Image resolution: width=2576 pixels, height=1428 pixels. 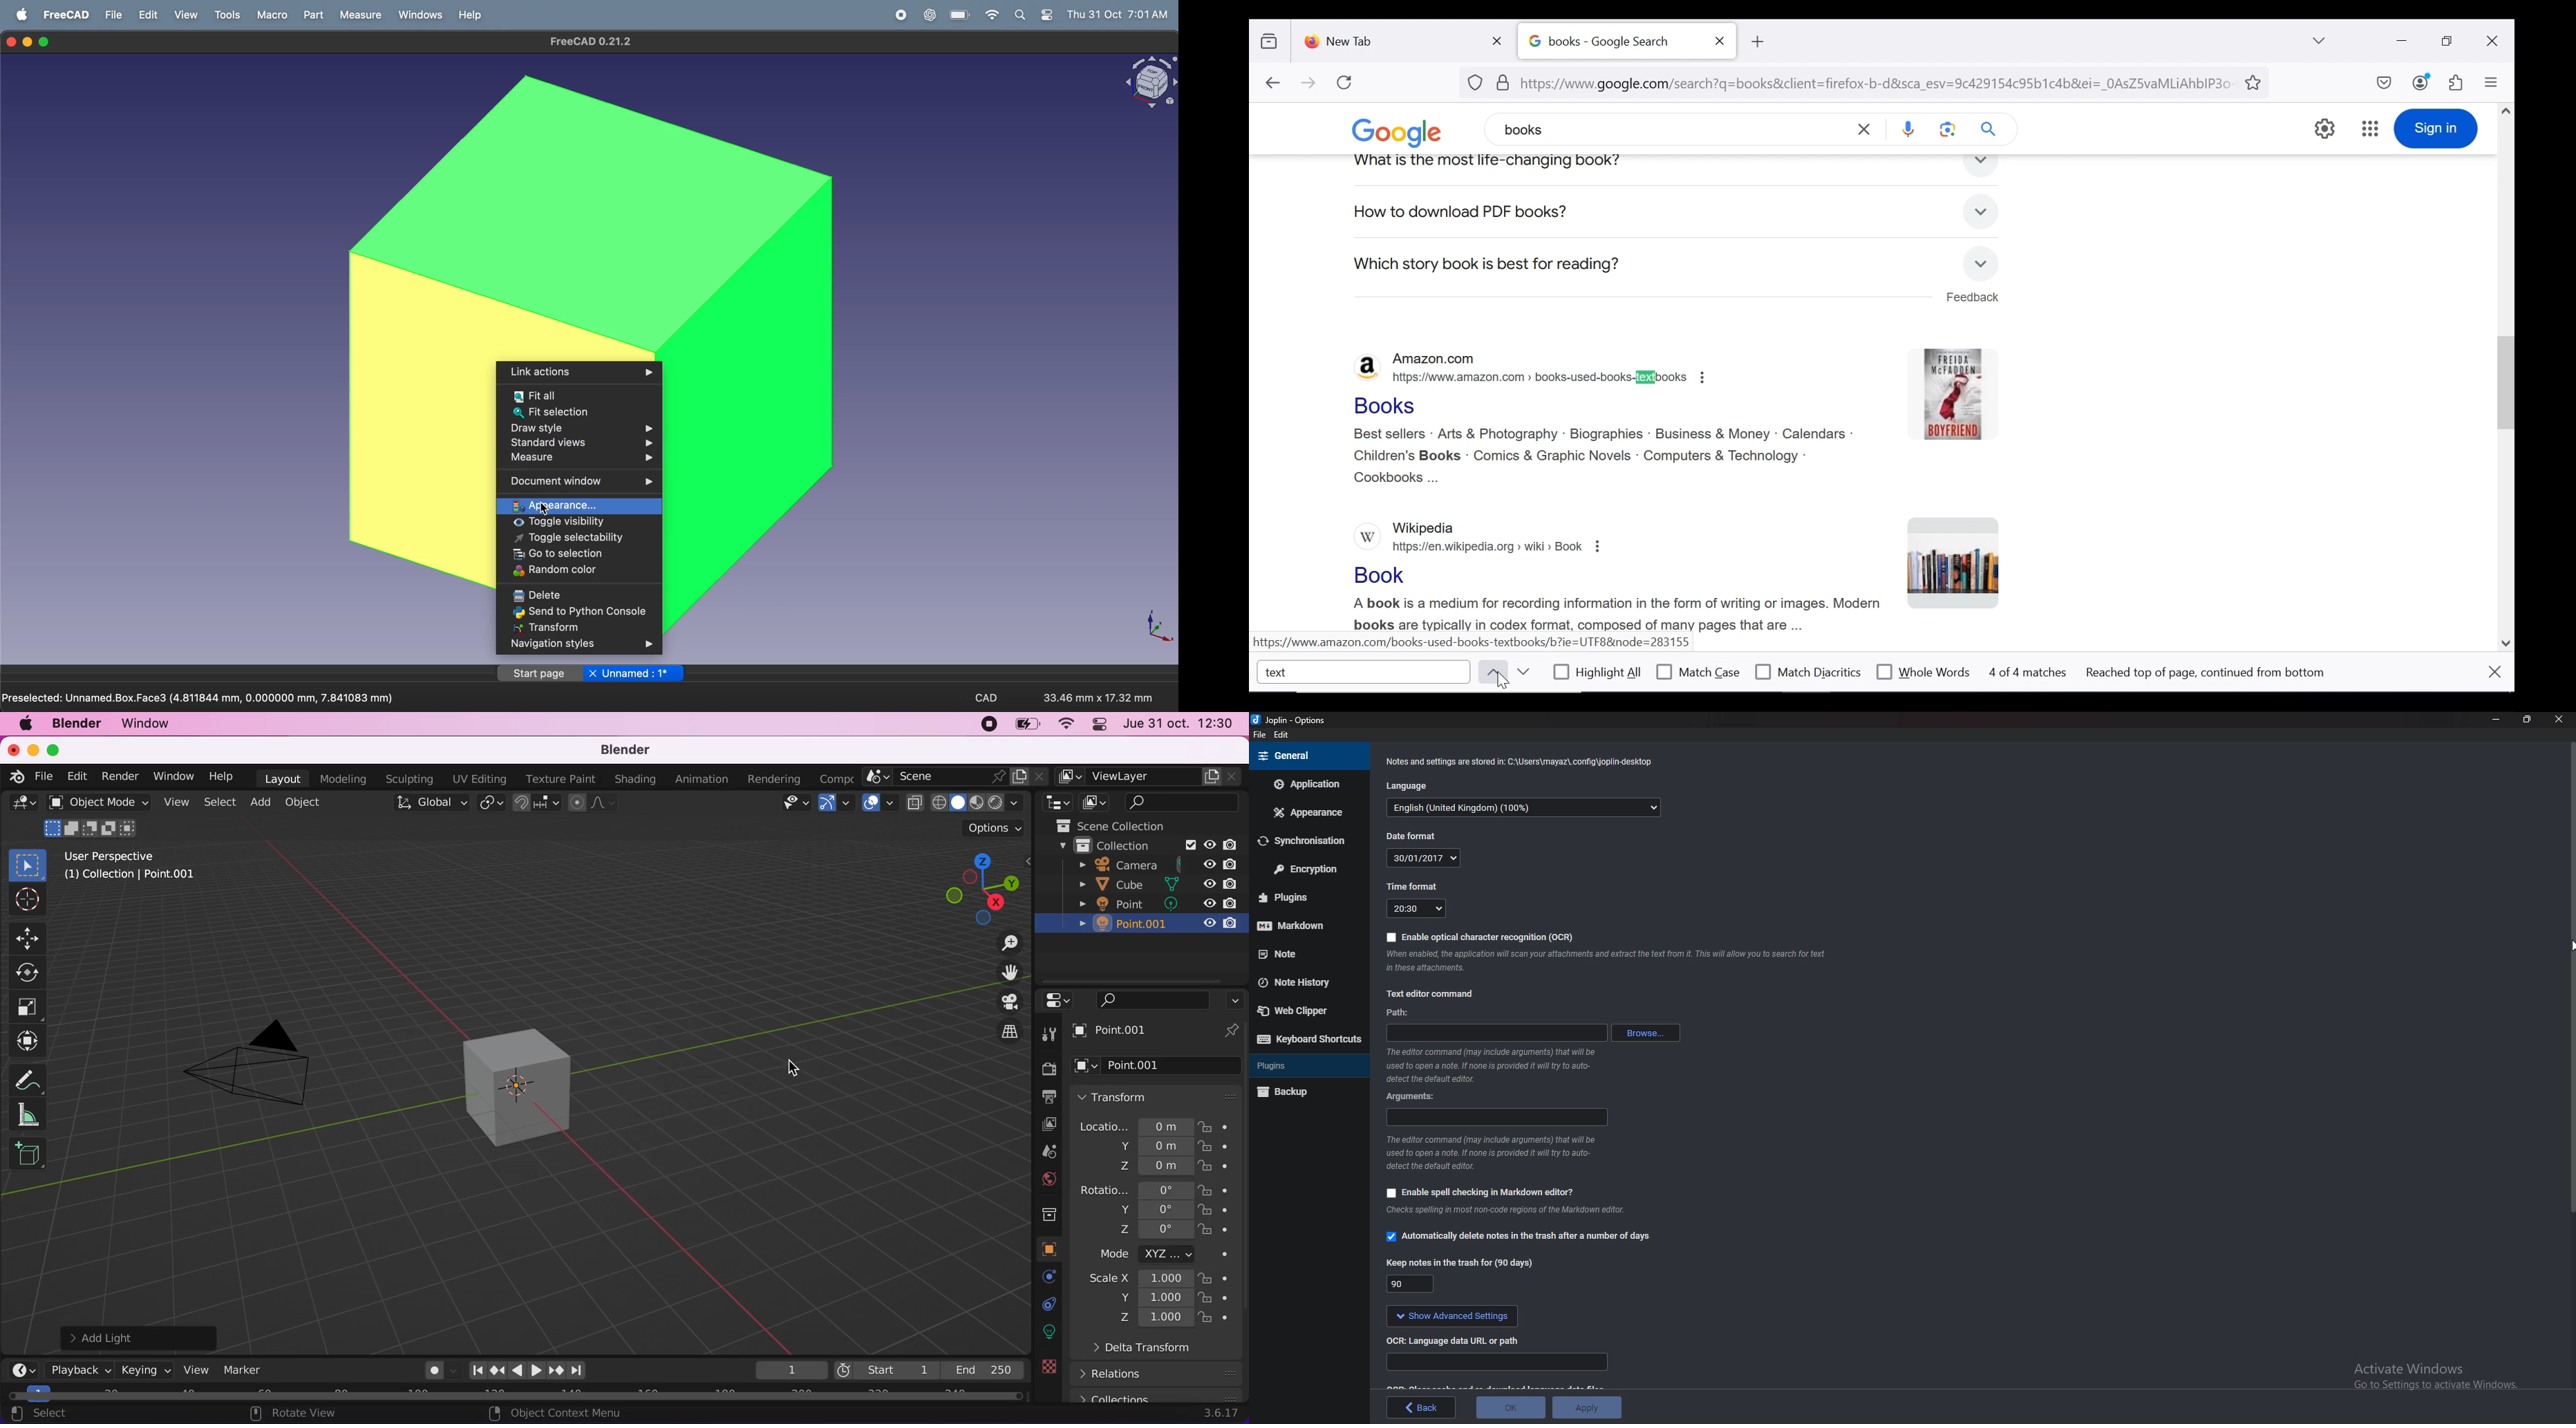 I want to click on zoom in/out, so click(x=1001, y=943).